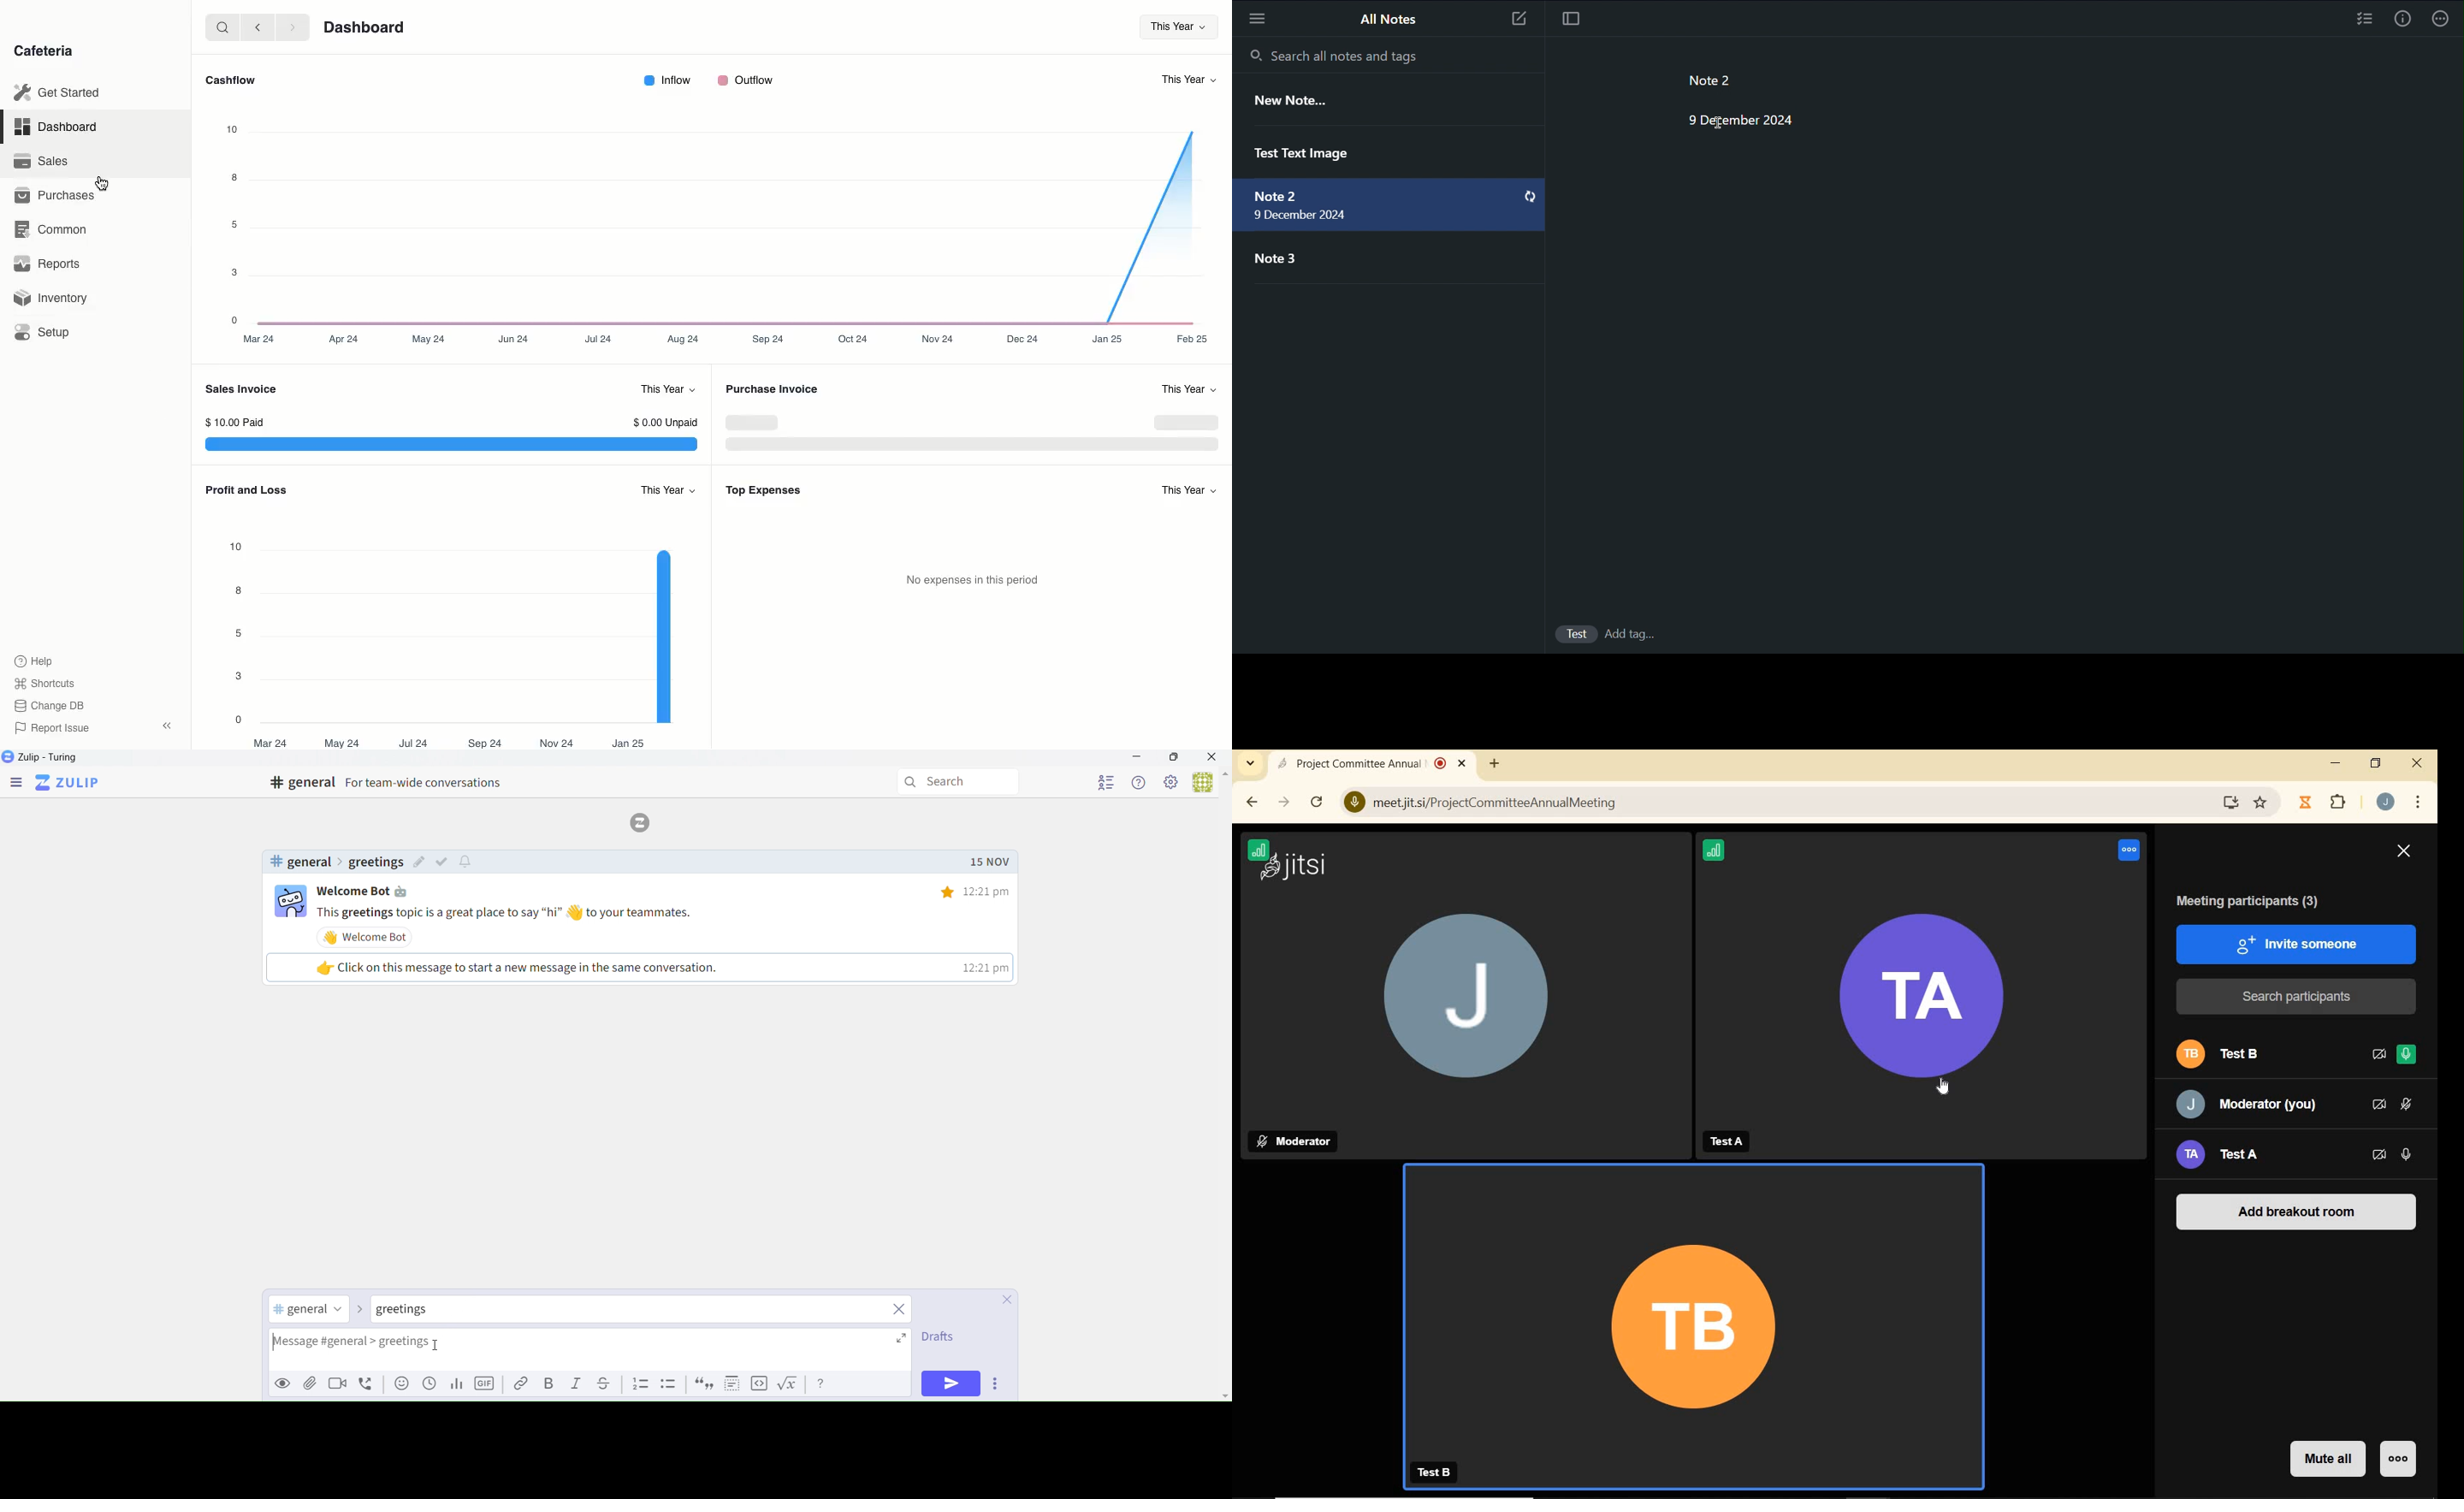  Describe the element at coordinates (1575, 634) in the screenshot. I see `test` at that location.